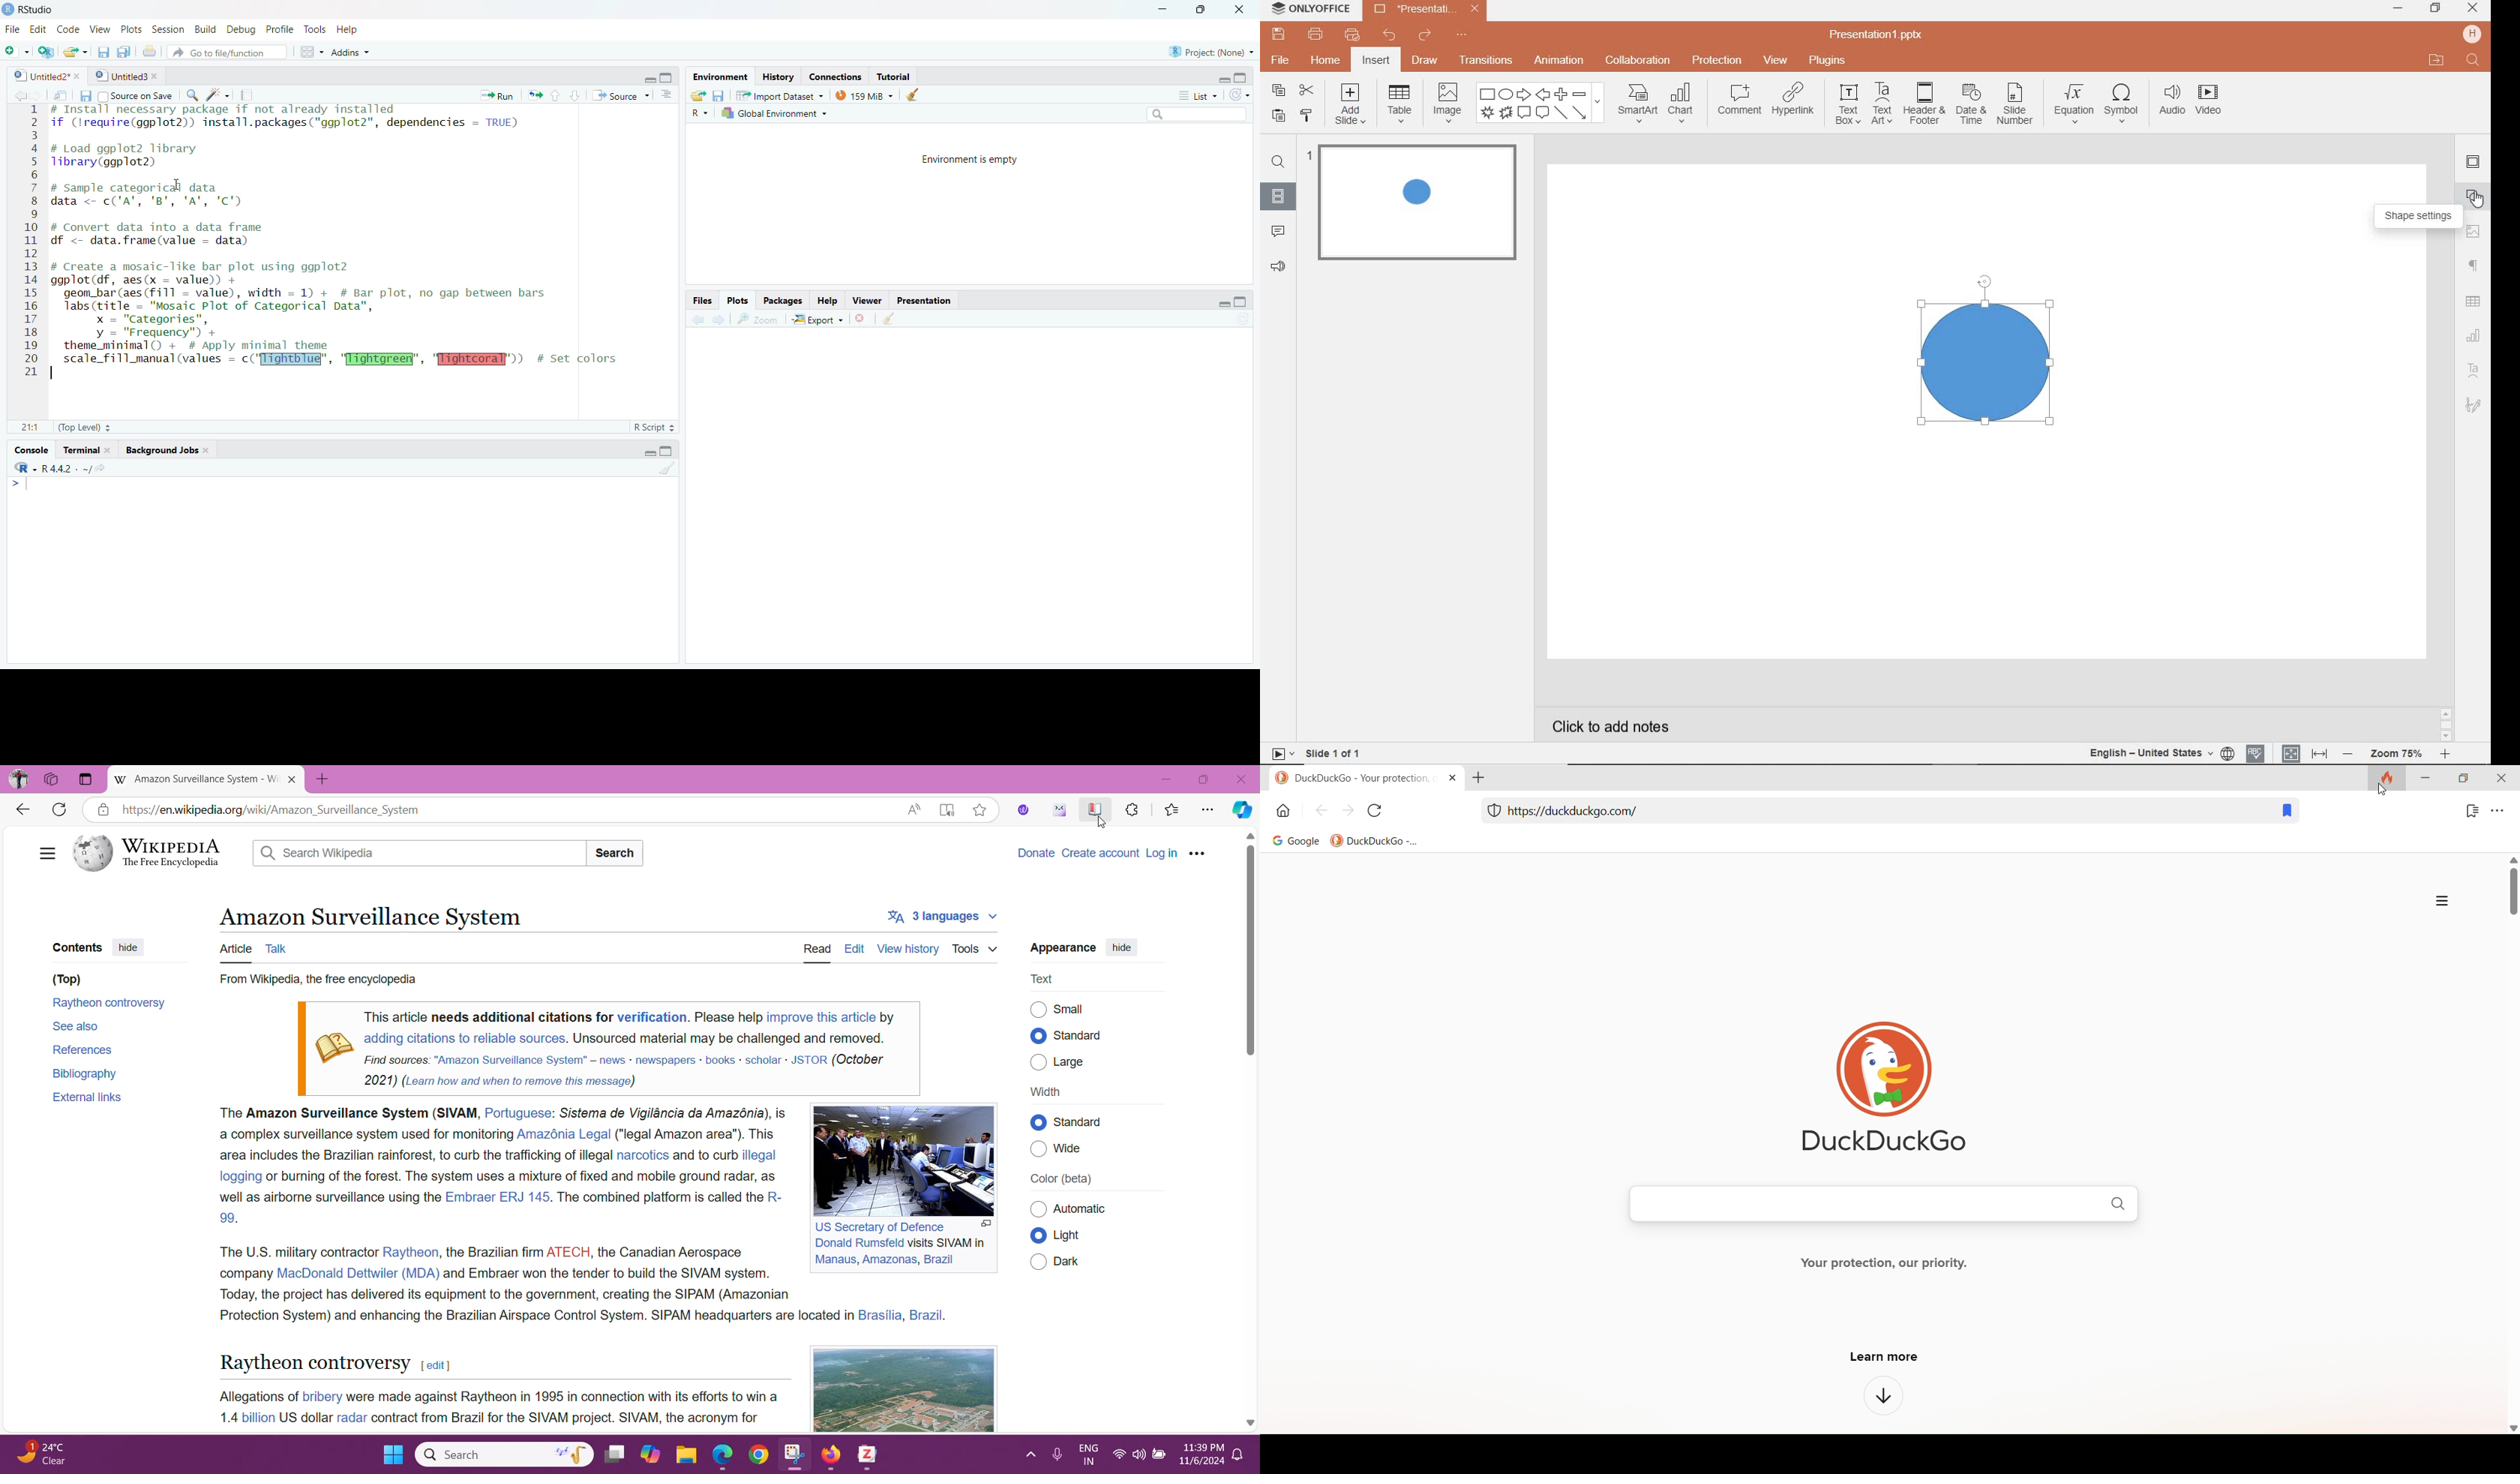  Describe the element at coordinates (2471, 34) in the screenshot. I see `hp` at that location.